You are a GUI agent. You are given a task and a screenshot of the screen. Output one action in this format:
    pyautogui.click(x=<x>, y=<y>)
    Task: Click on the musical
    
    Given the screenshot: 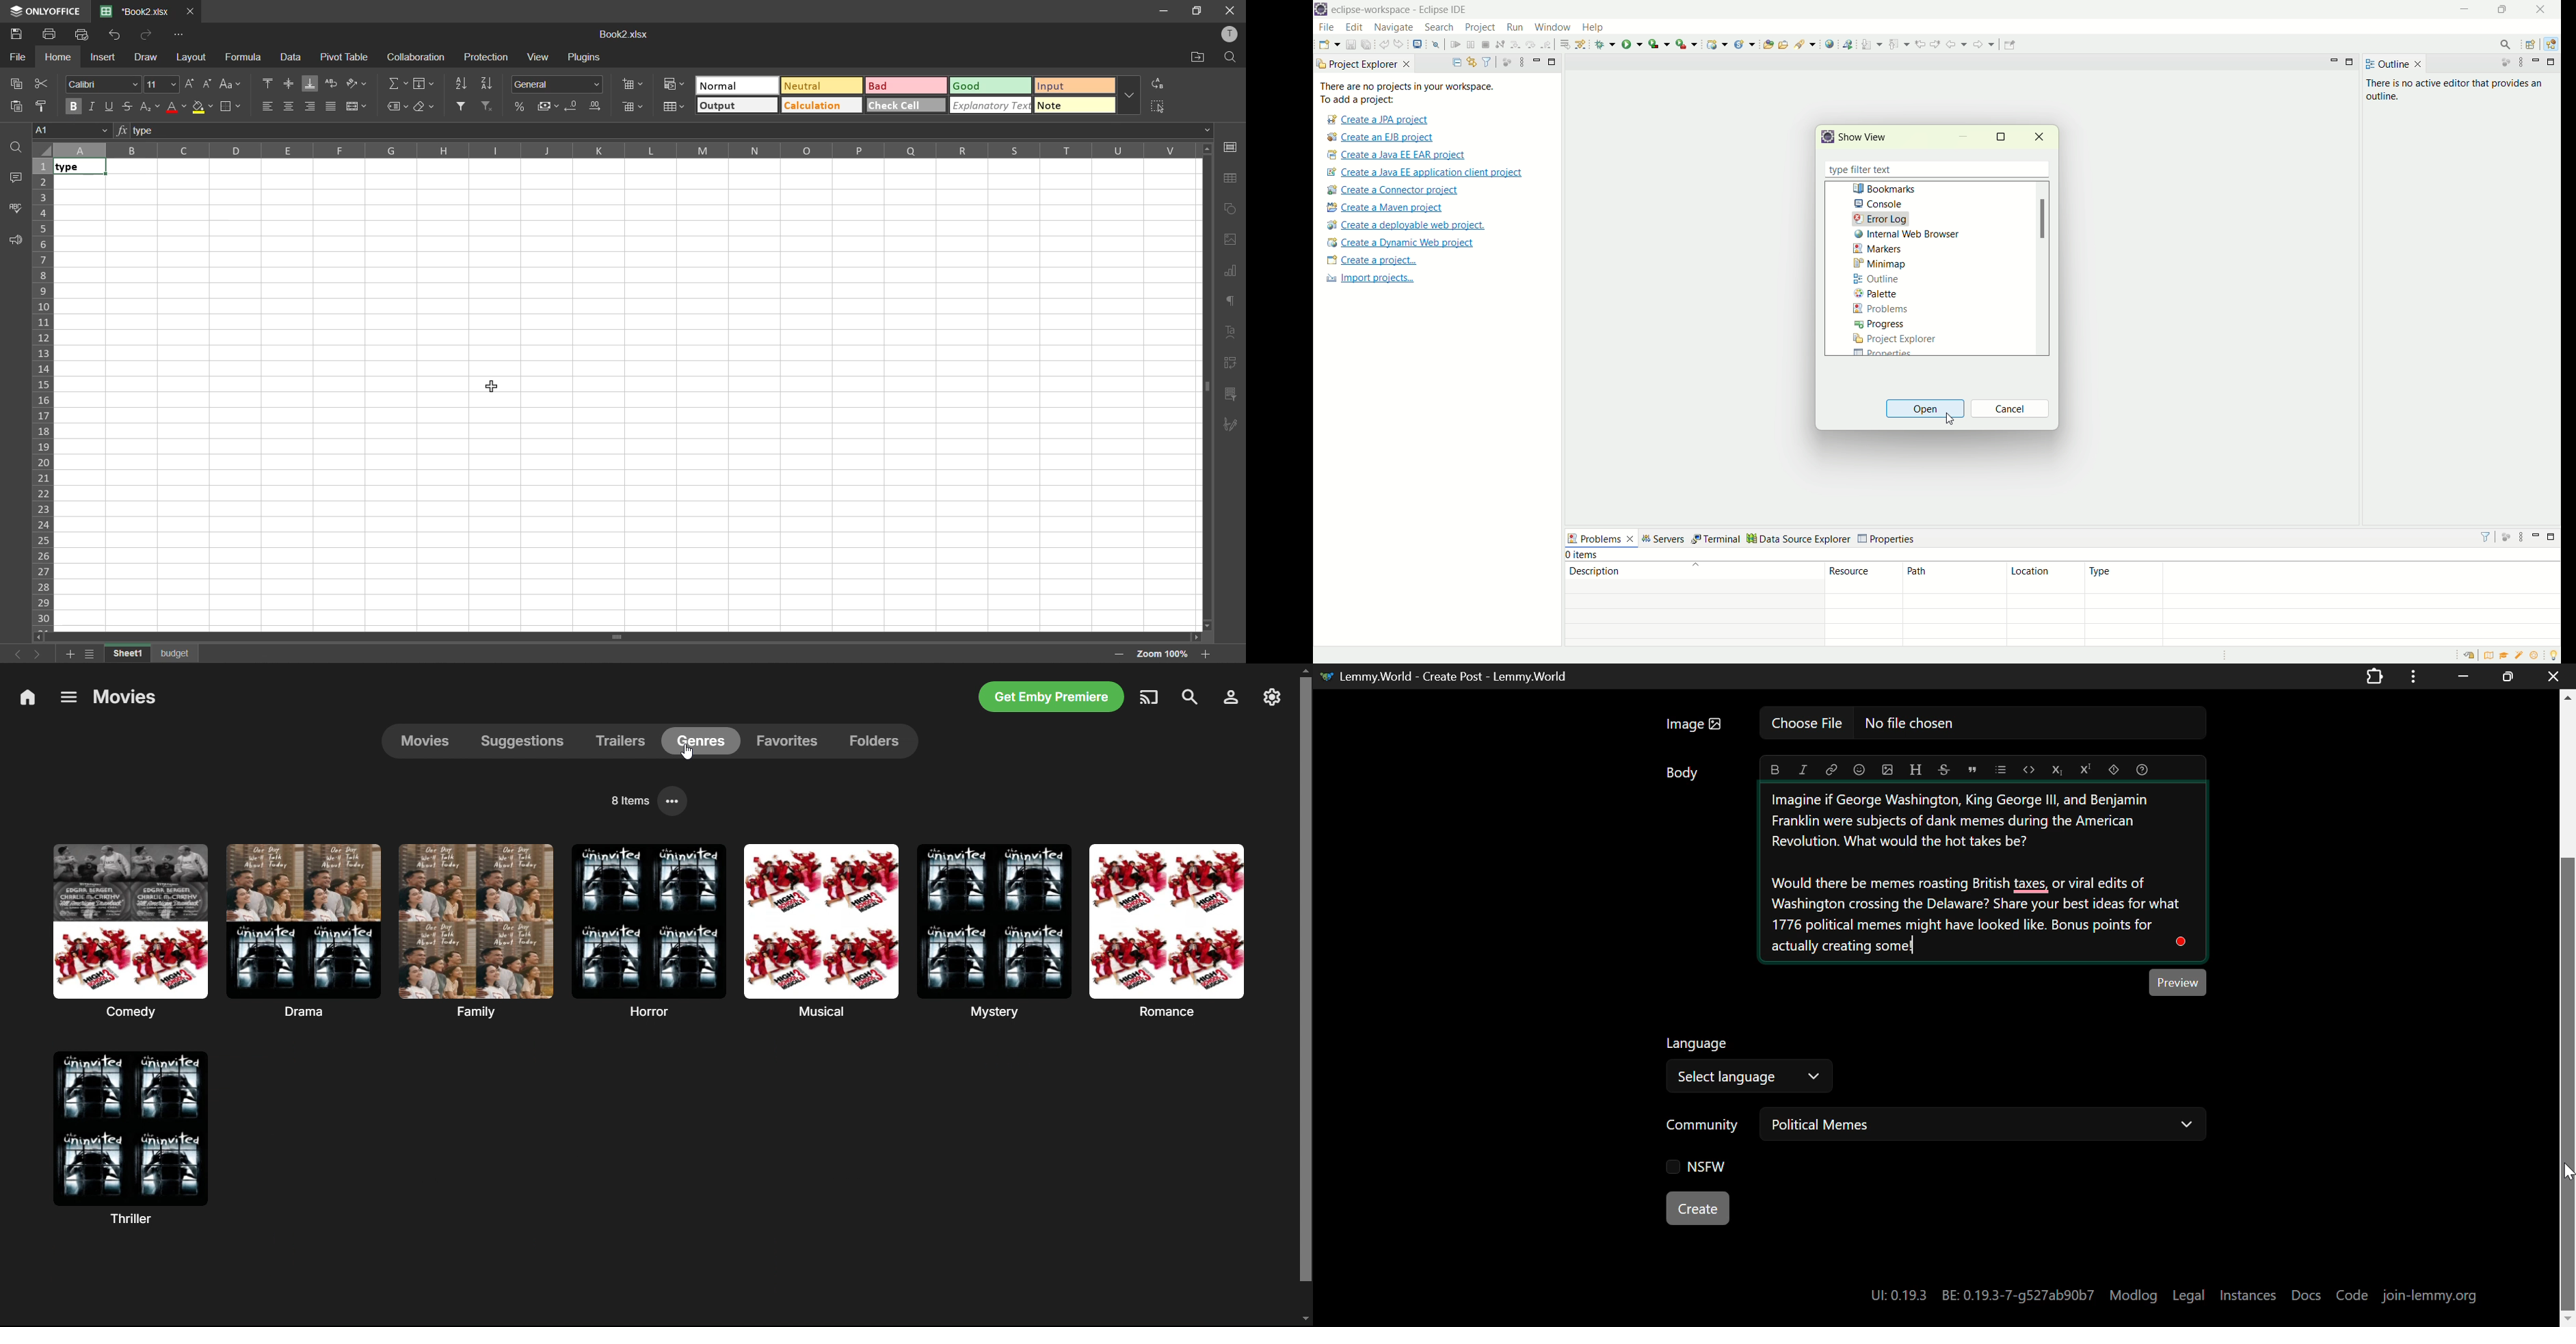 What is the action you would take?
    pyautogui.click(x=819, y=931)
    